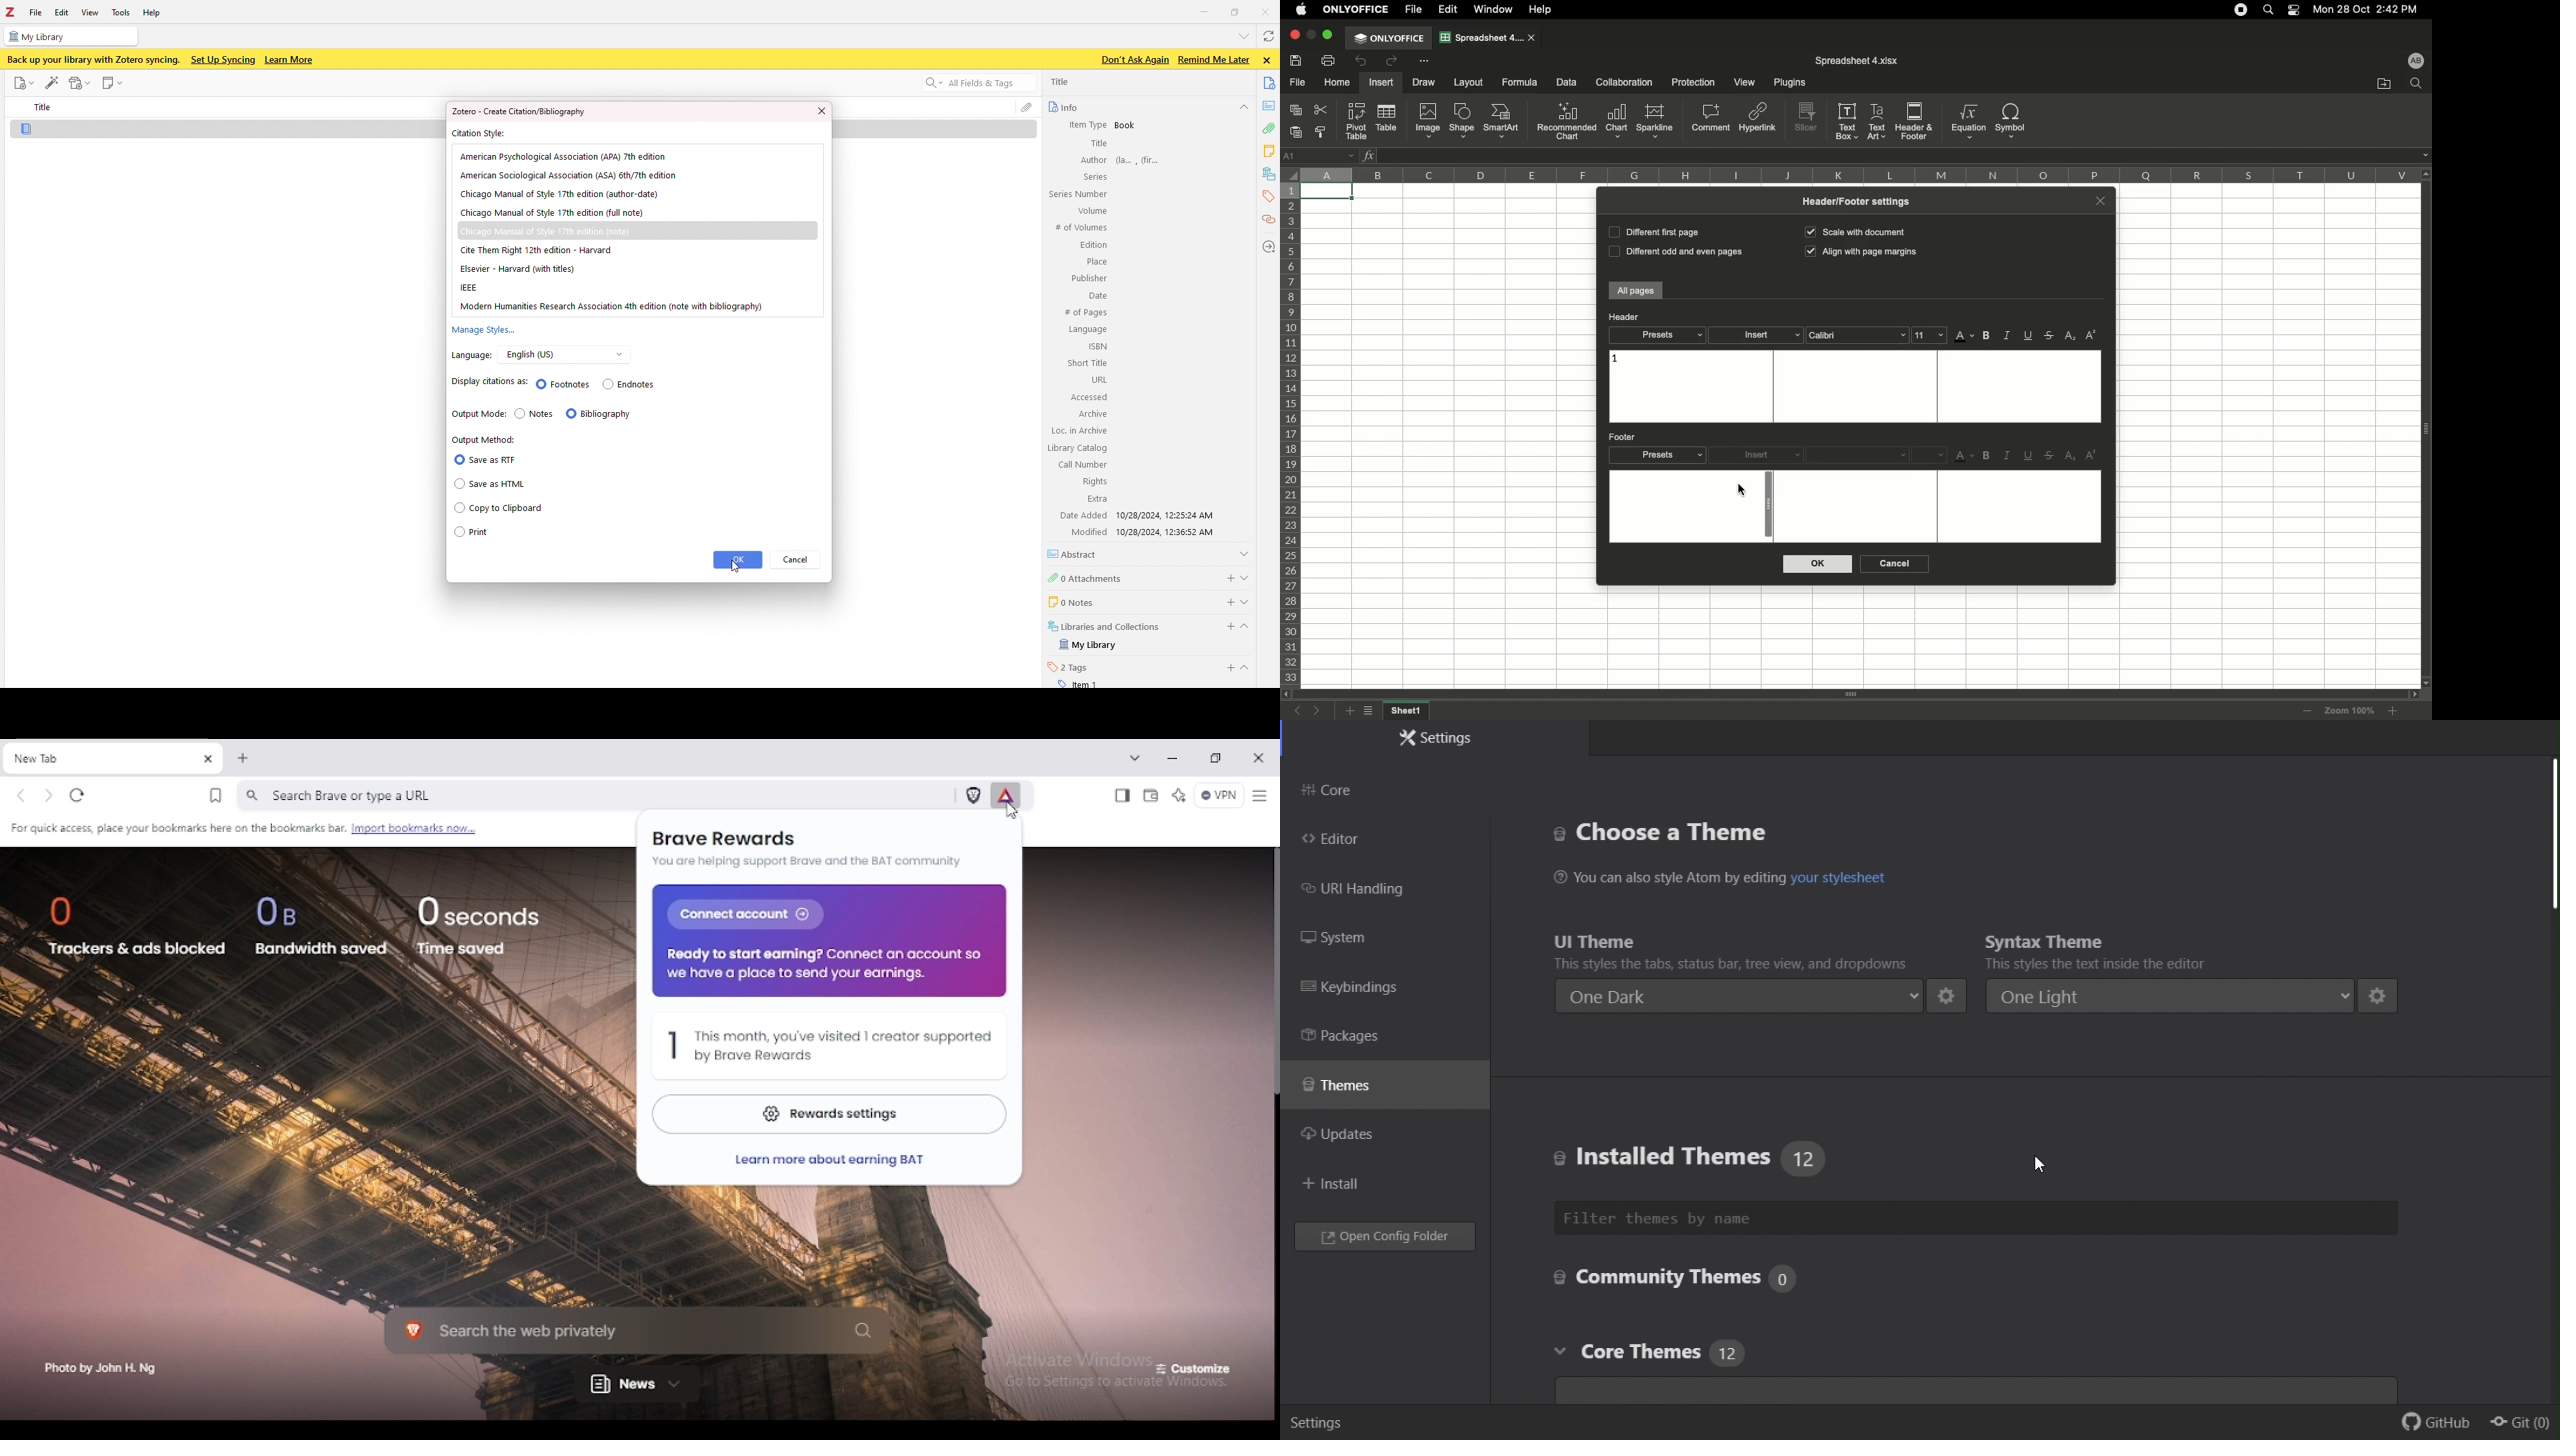 This screenshot has height=1456, width=2576. I want to click on Underline, so click(2030, 457).